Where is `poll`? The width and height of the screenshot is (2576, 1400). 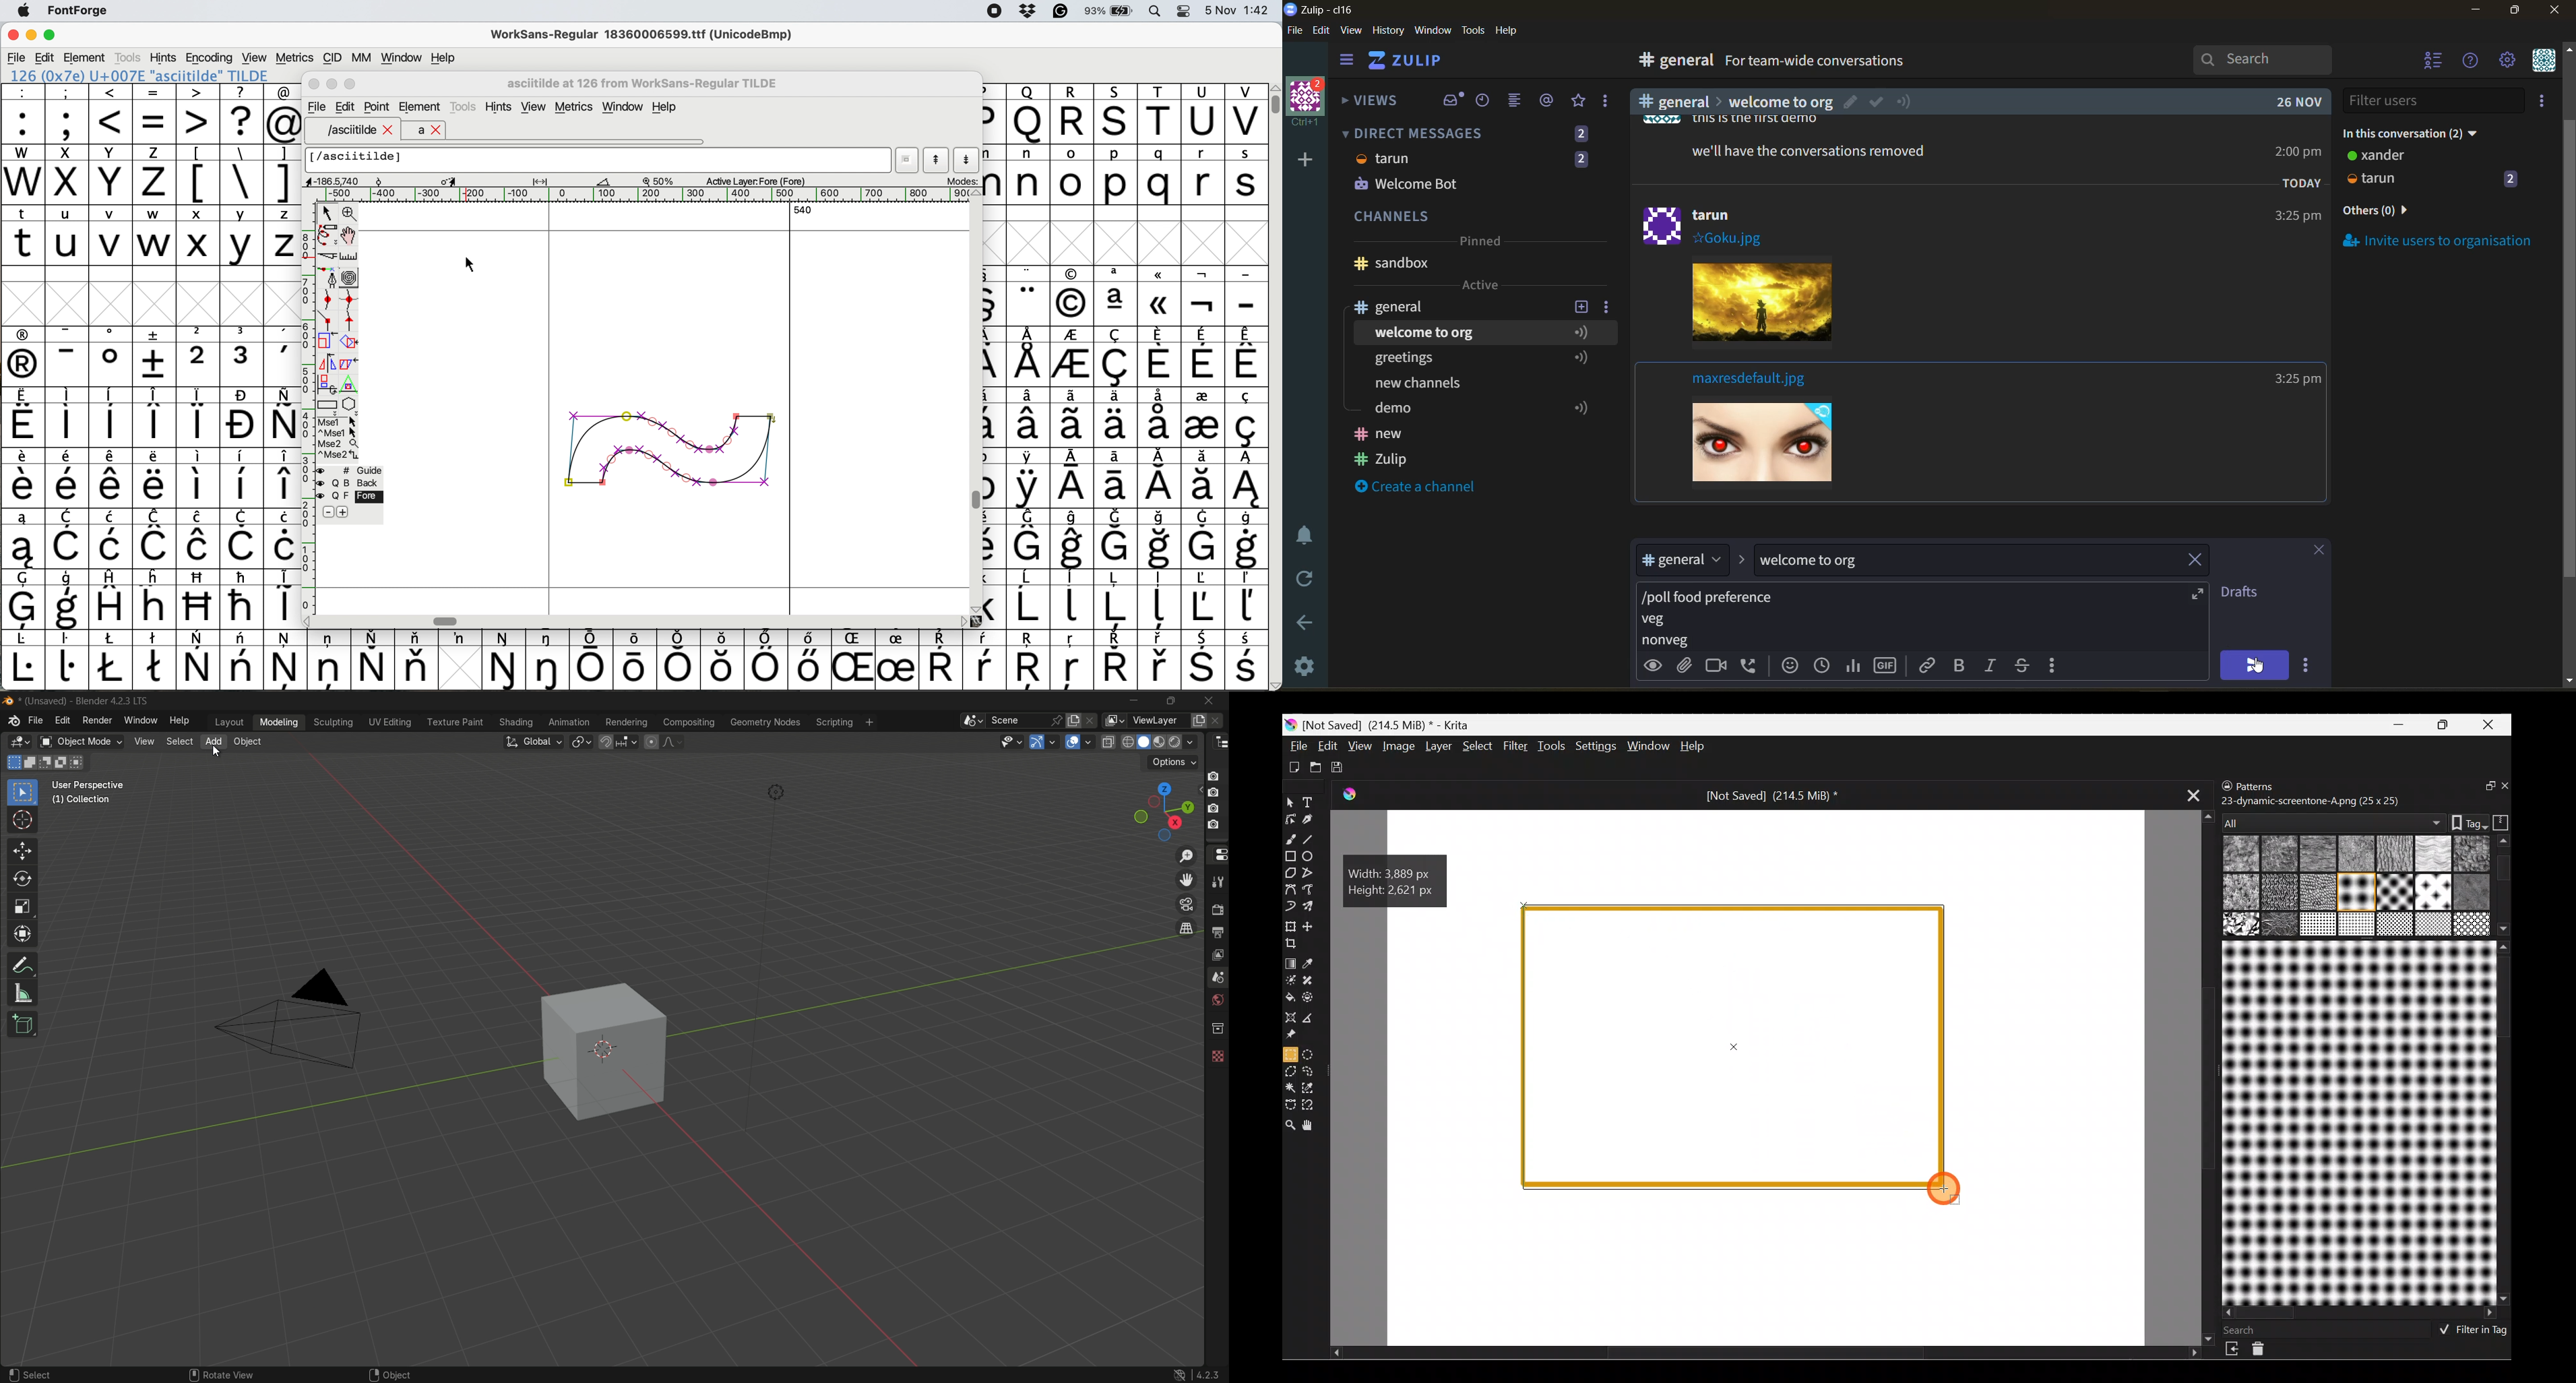
poll is located at coordinates (1856, 666).